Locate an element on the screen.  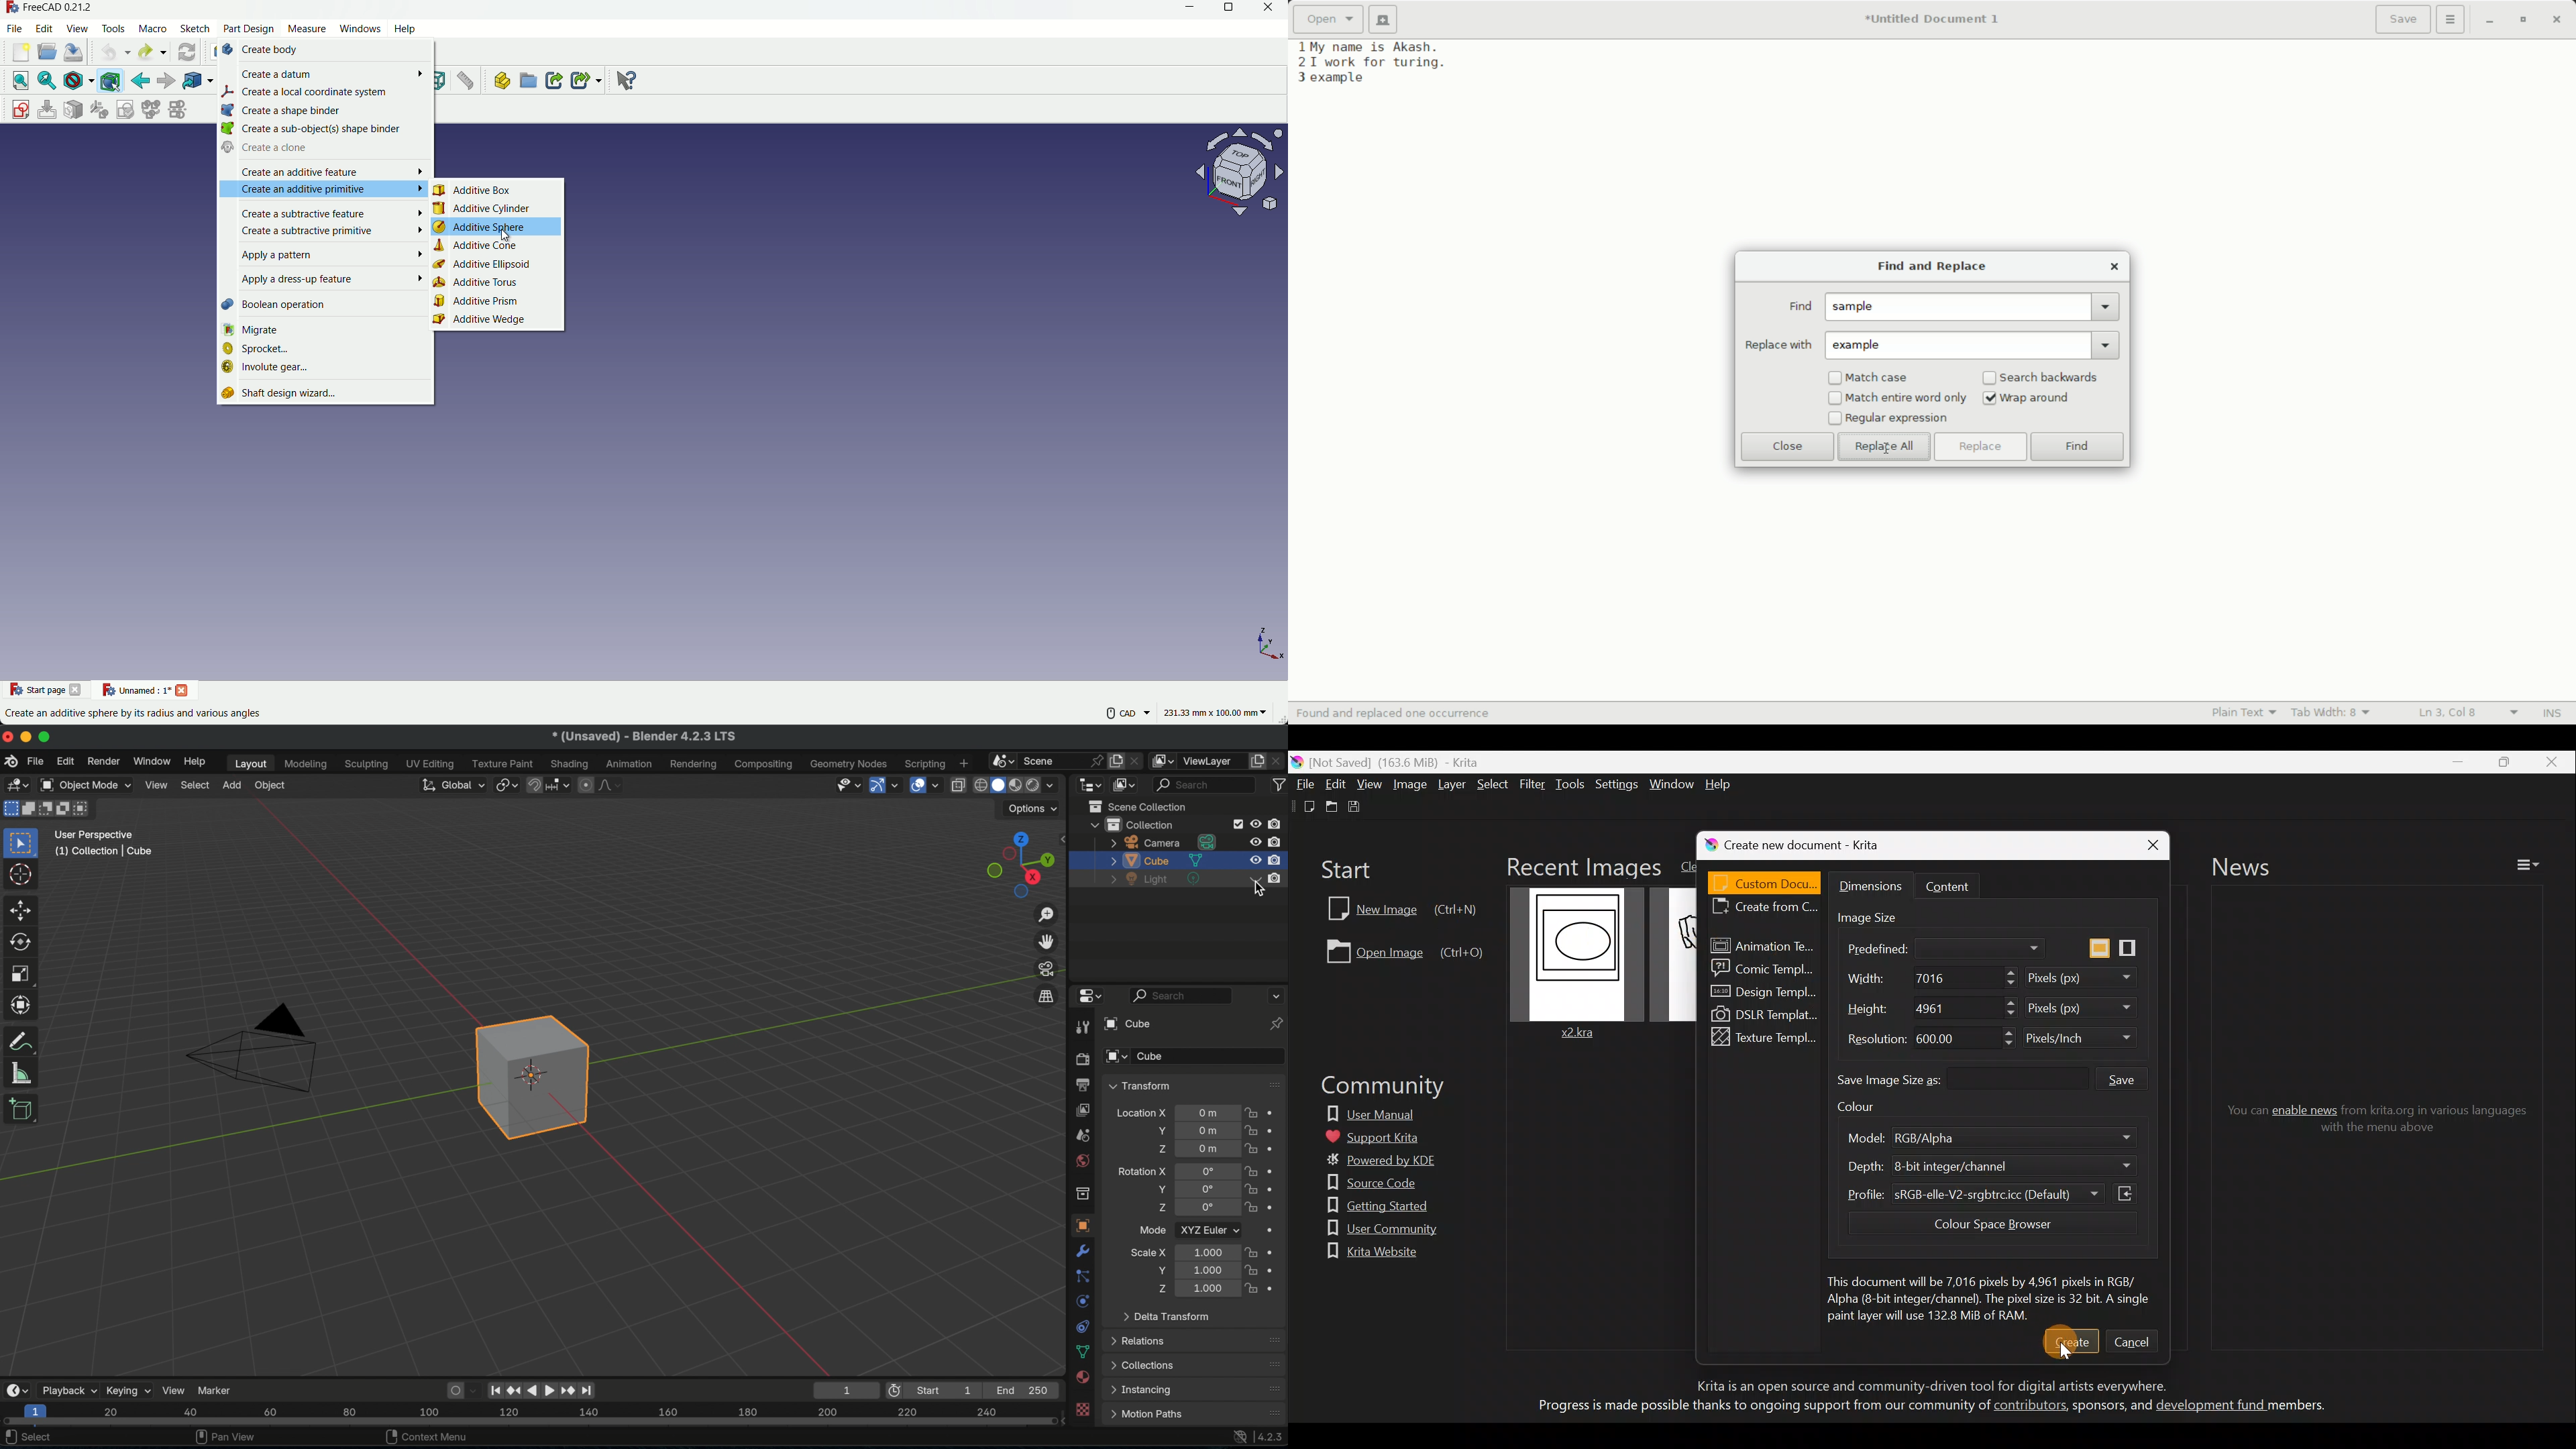
Support Krita is located at coordinates (1384, 1134).